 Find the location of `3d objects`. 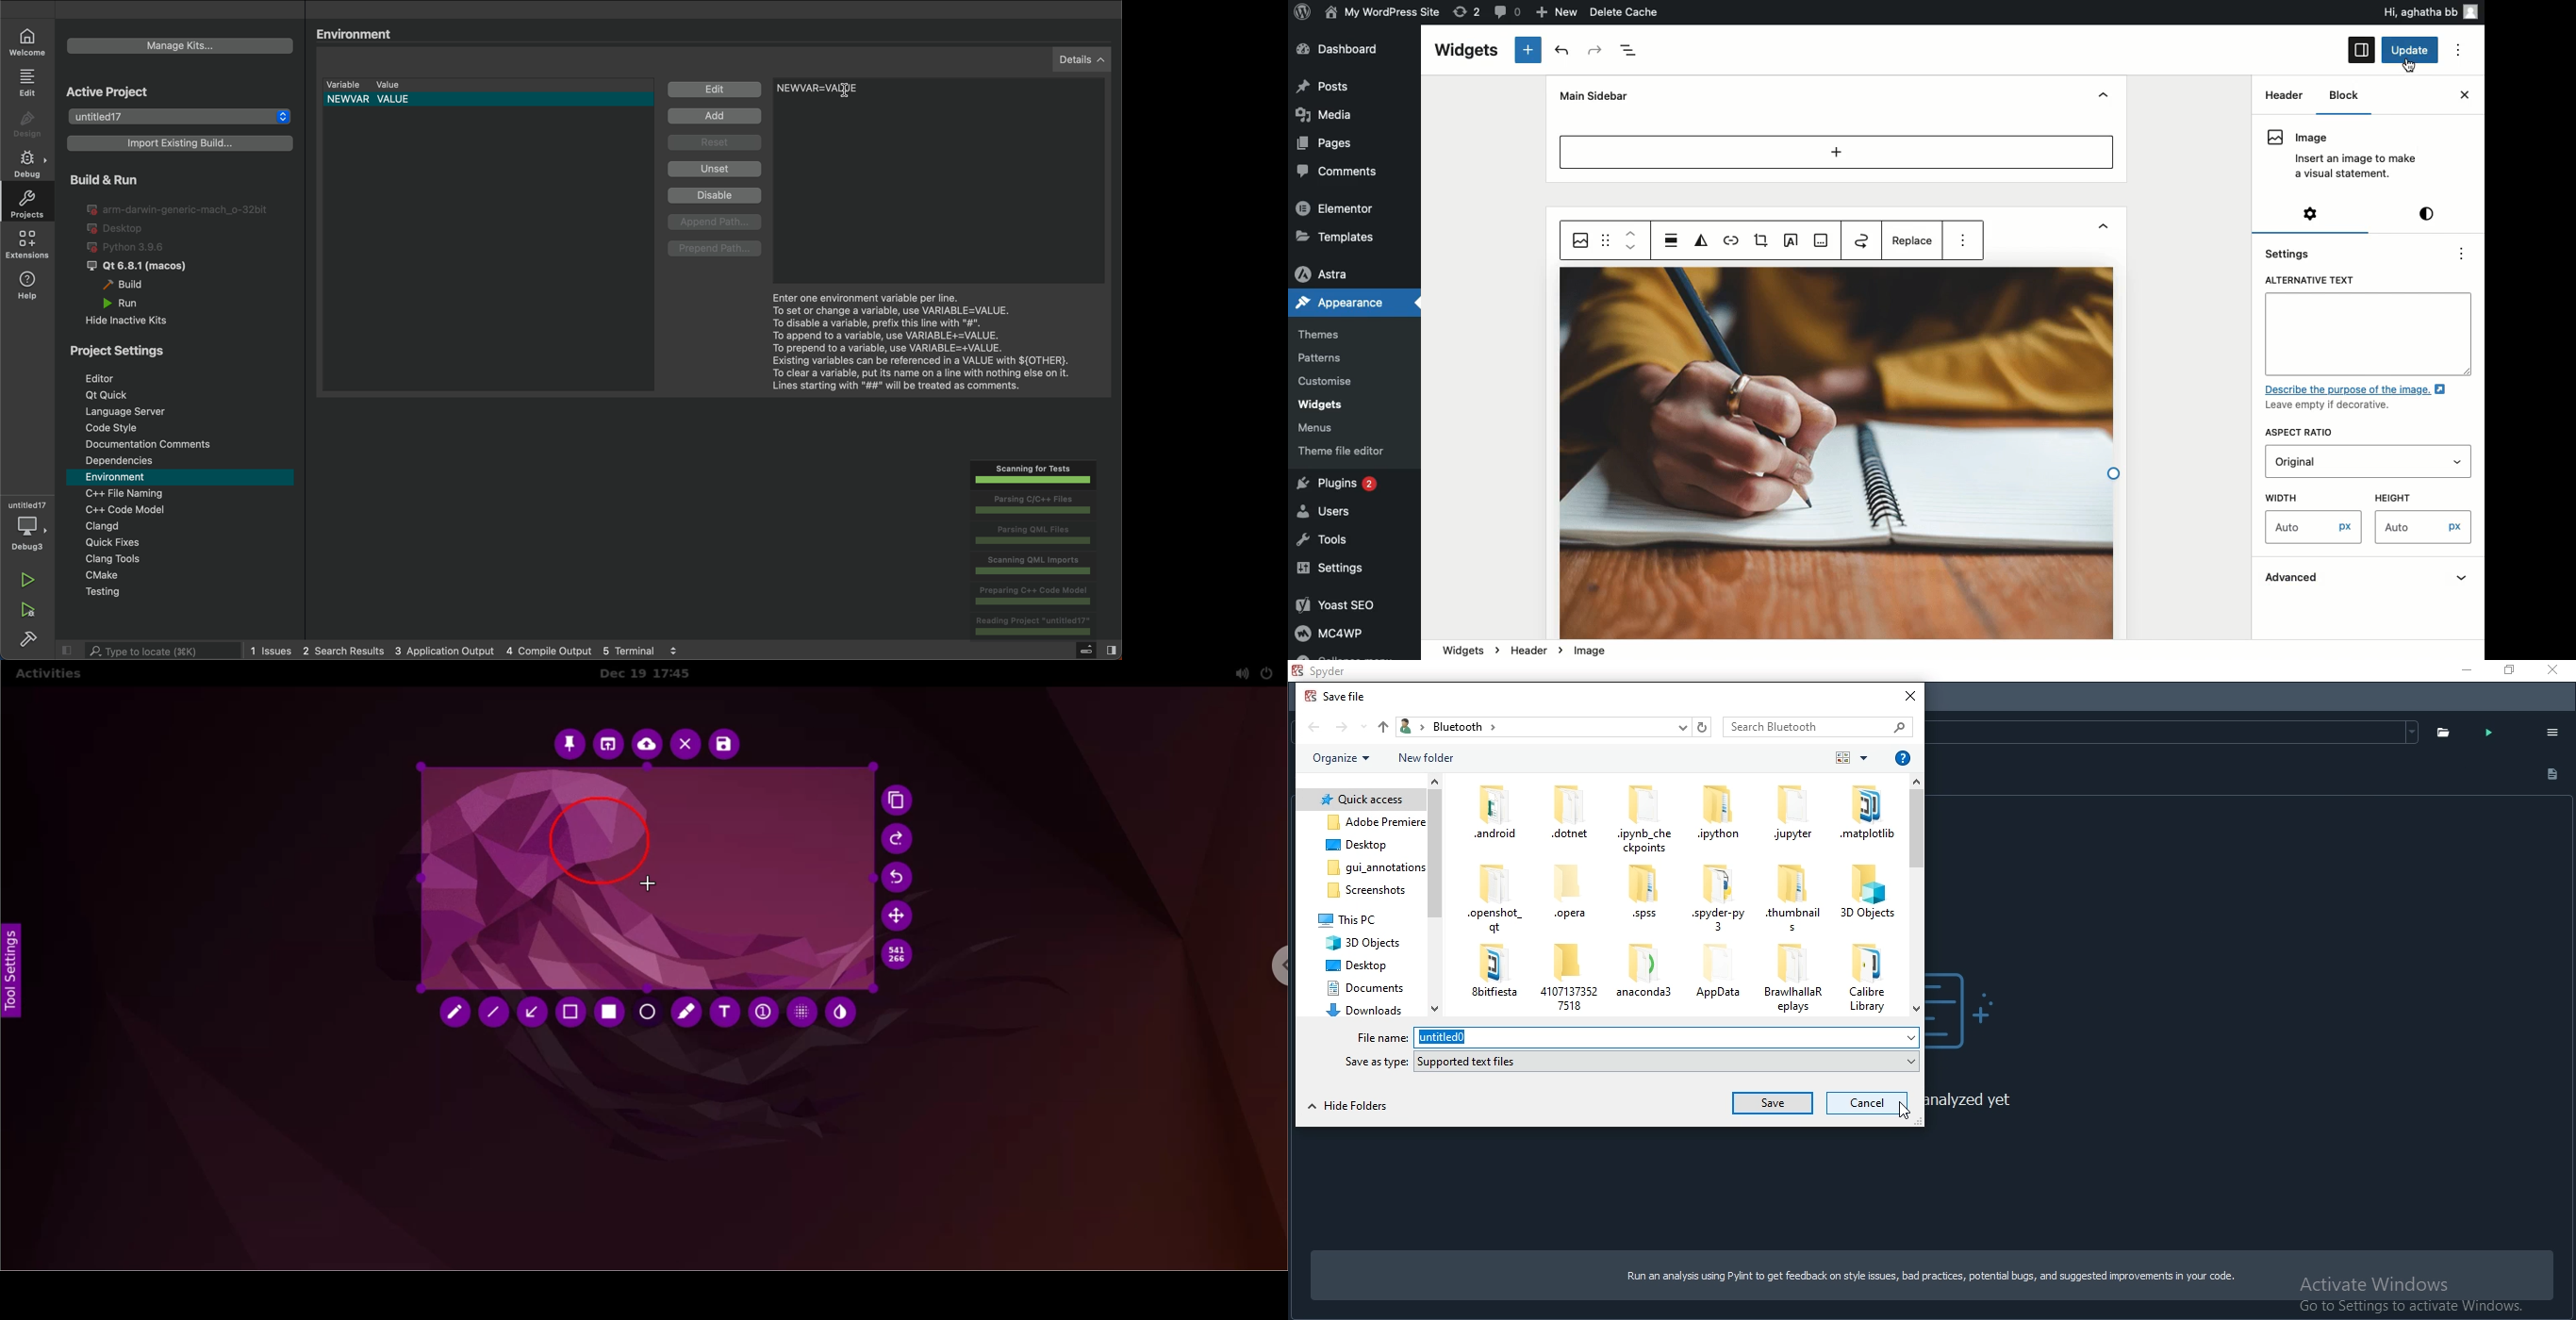

3d objects is located at coordinates (1355, 944).